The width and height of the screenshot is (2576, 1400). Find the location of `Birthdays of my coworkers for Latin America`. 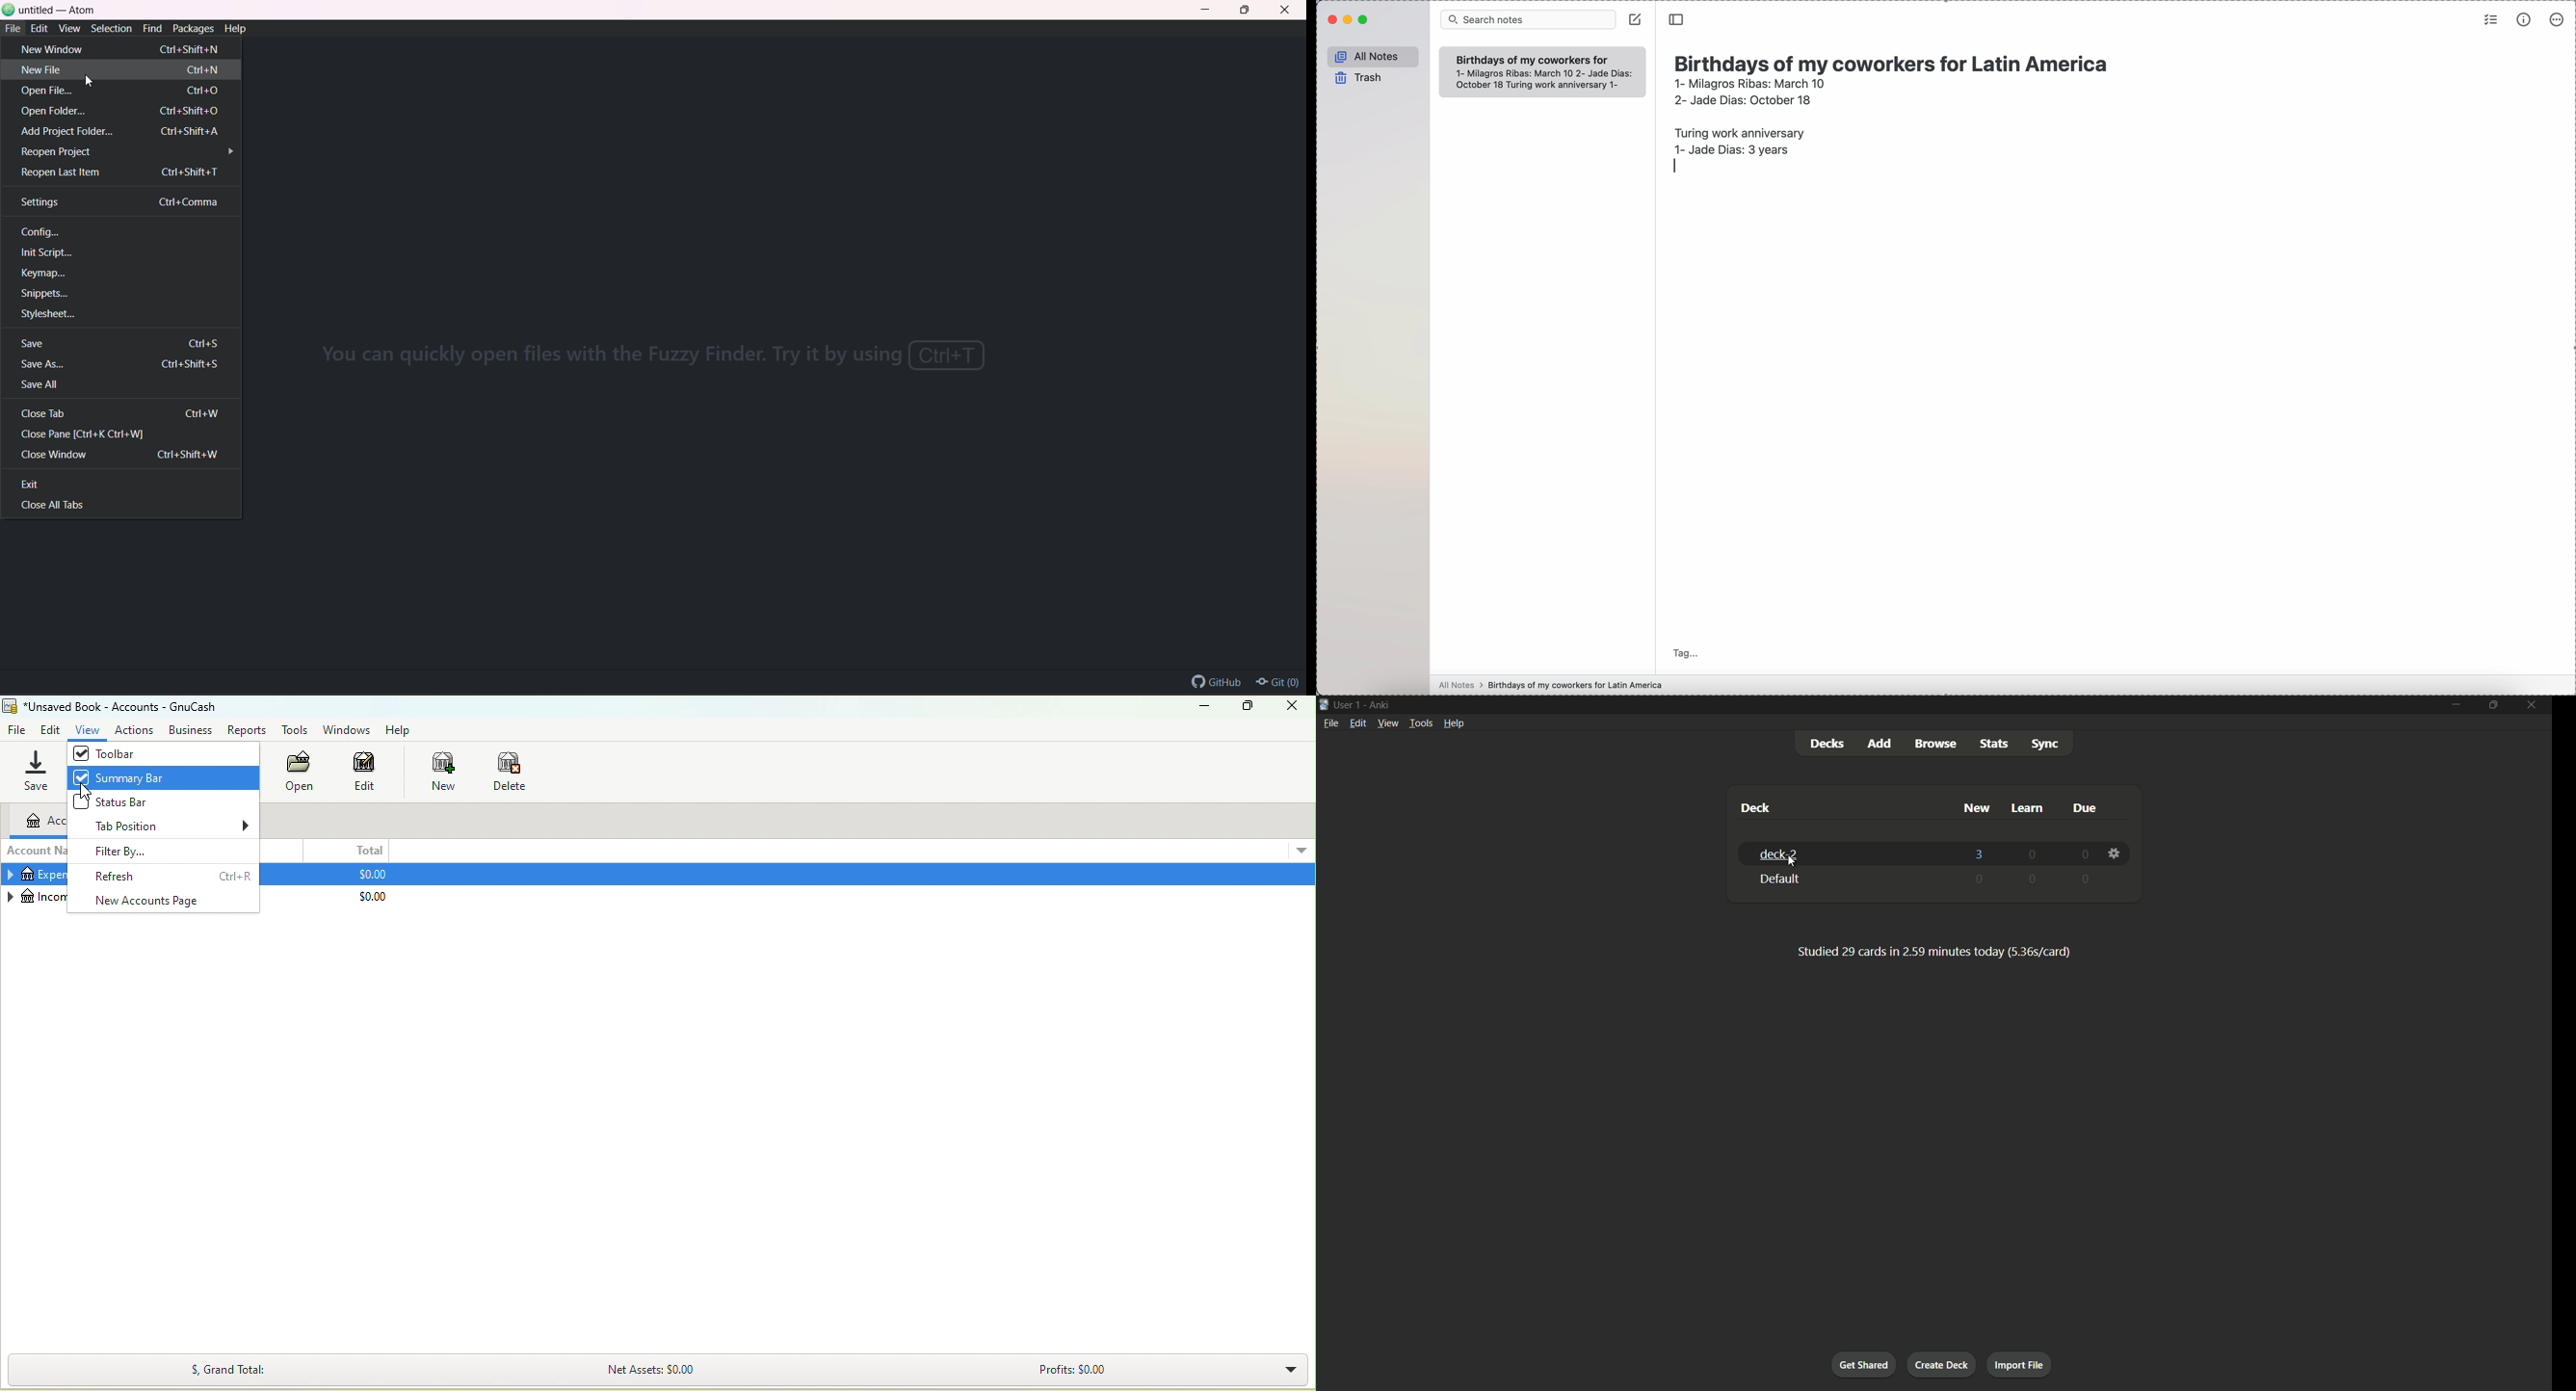

Birthdays of my coworkers for Latin America is located at coordinates (1896, 62).